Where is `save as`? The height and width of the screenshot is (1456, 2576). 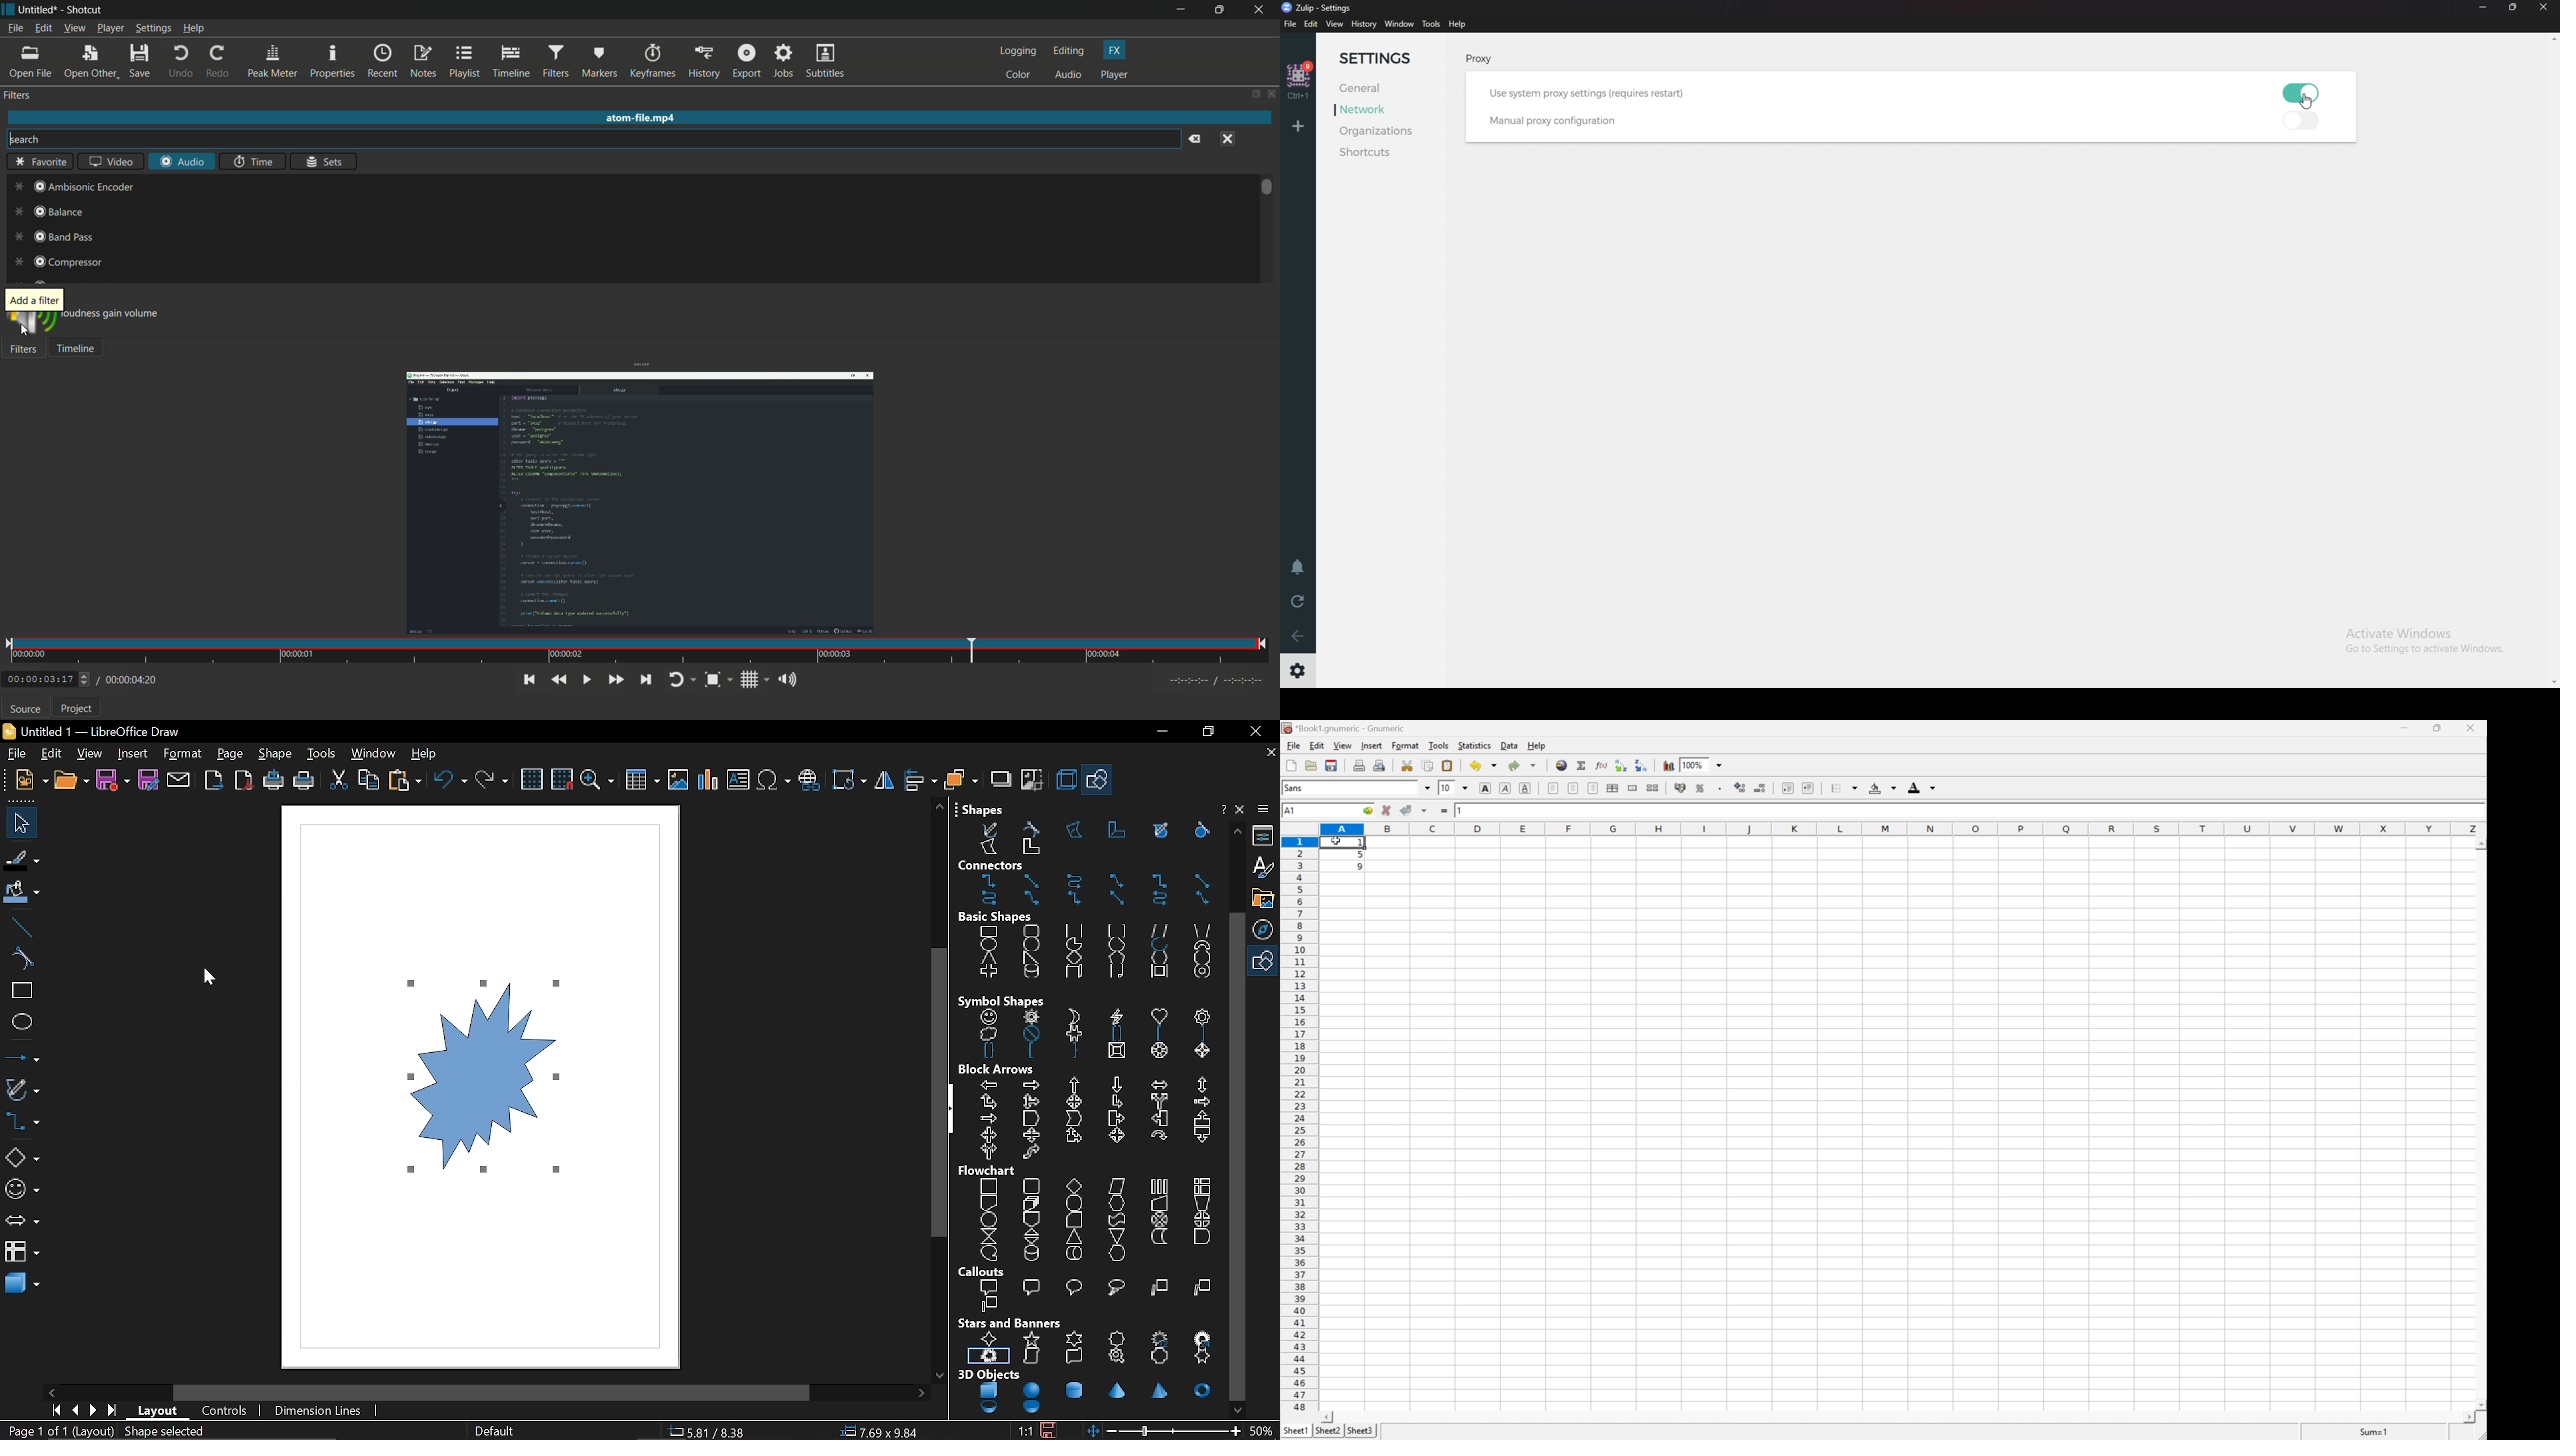
save as is located at coordinates (148, 780).